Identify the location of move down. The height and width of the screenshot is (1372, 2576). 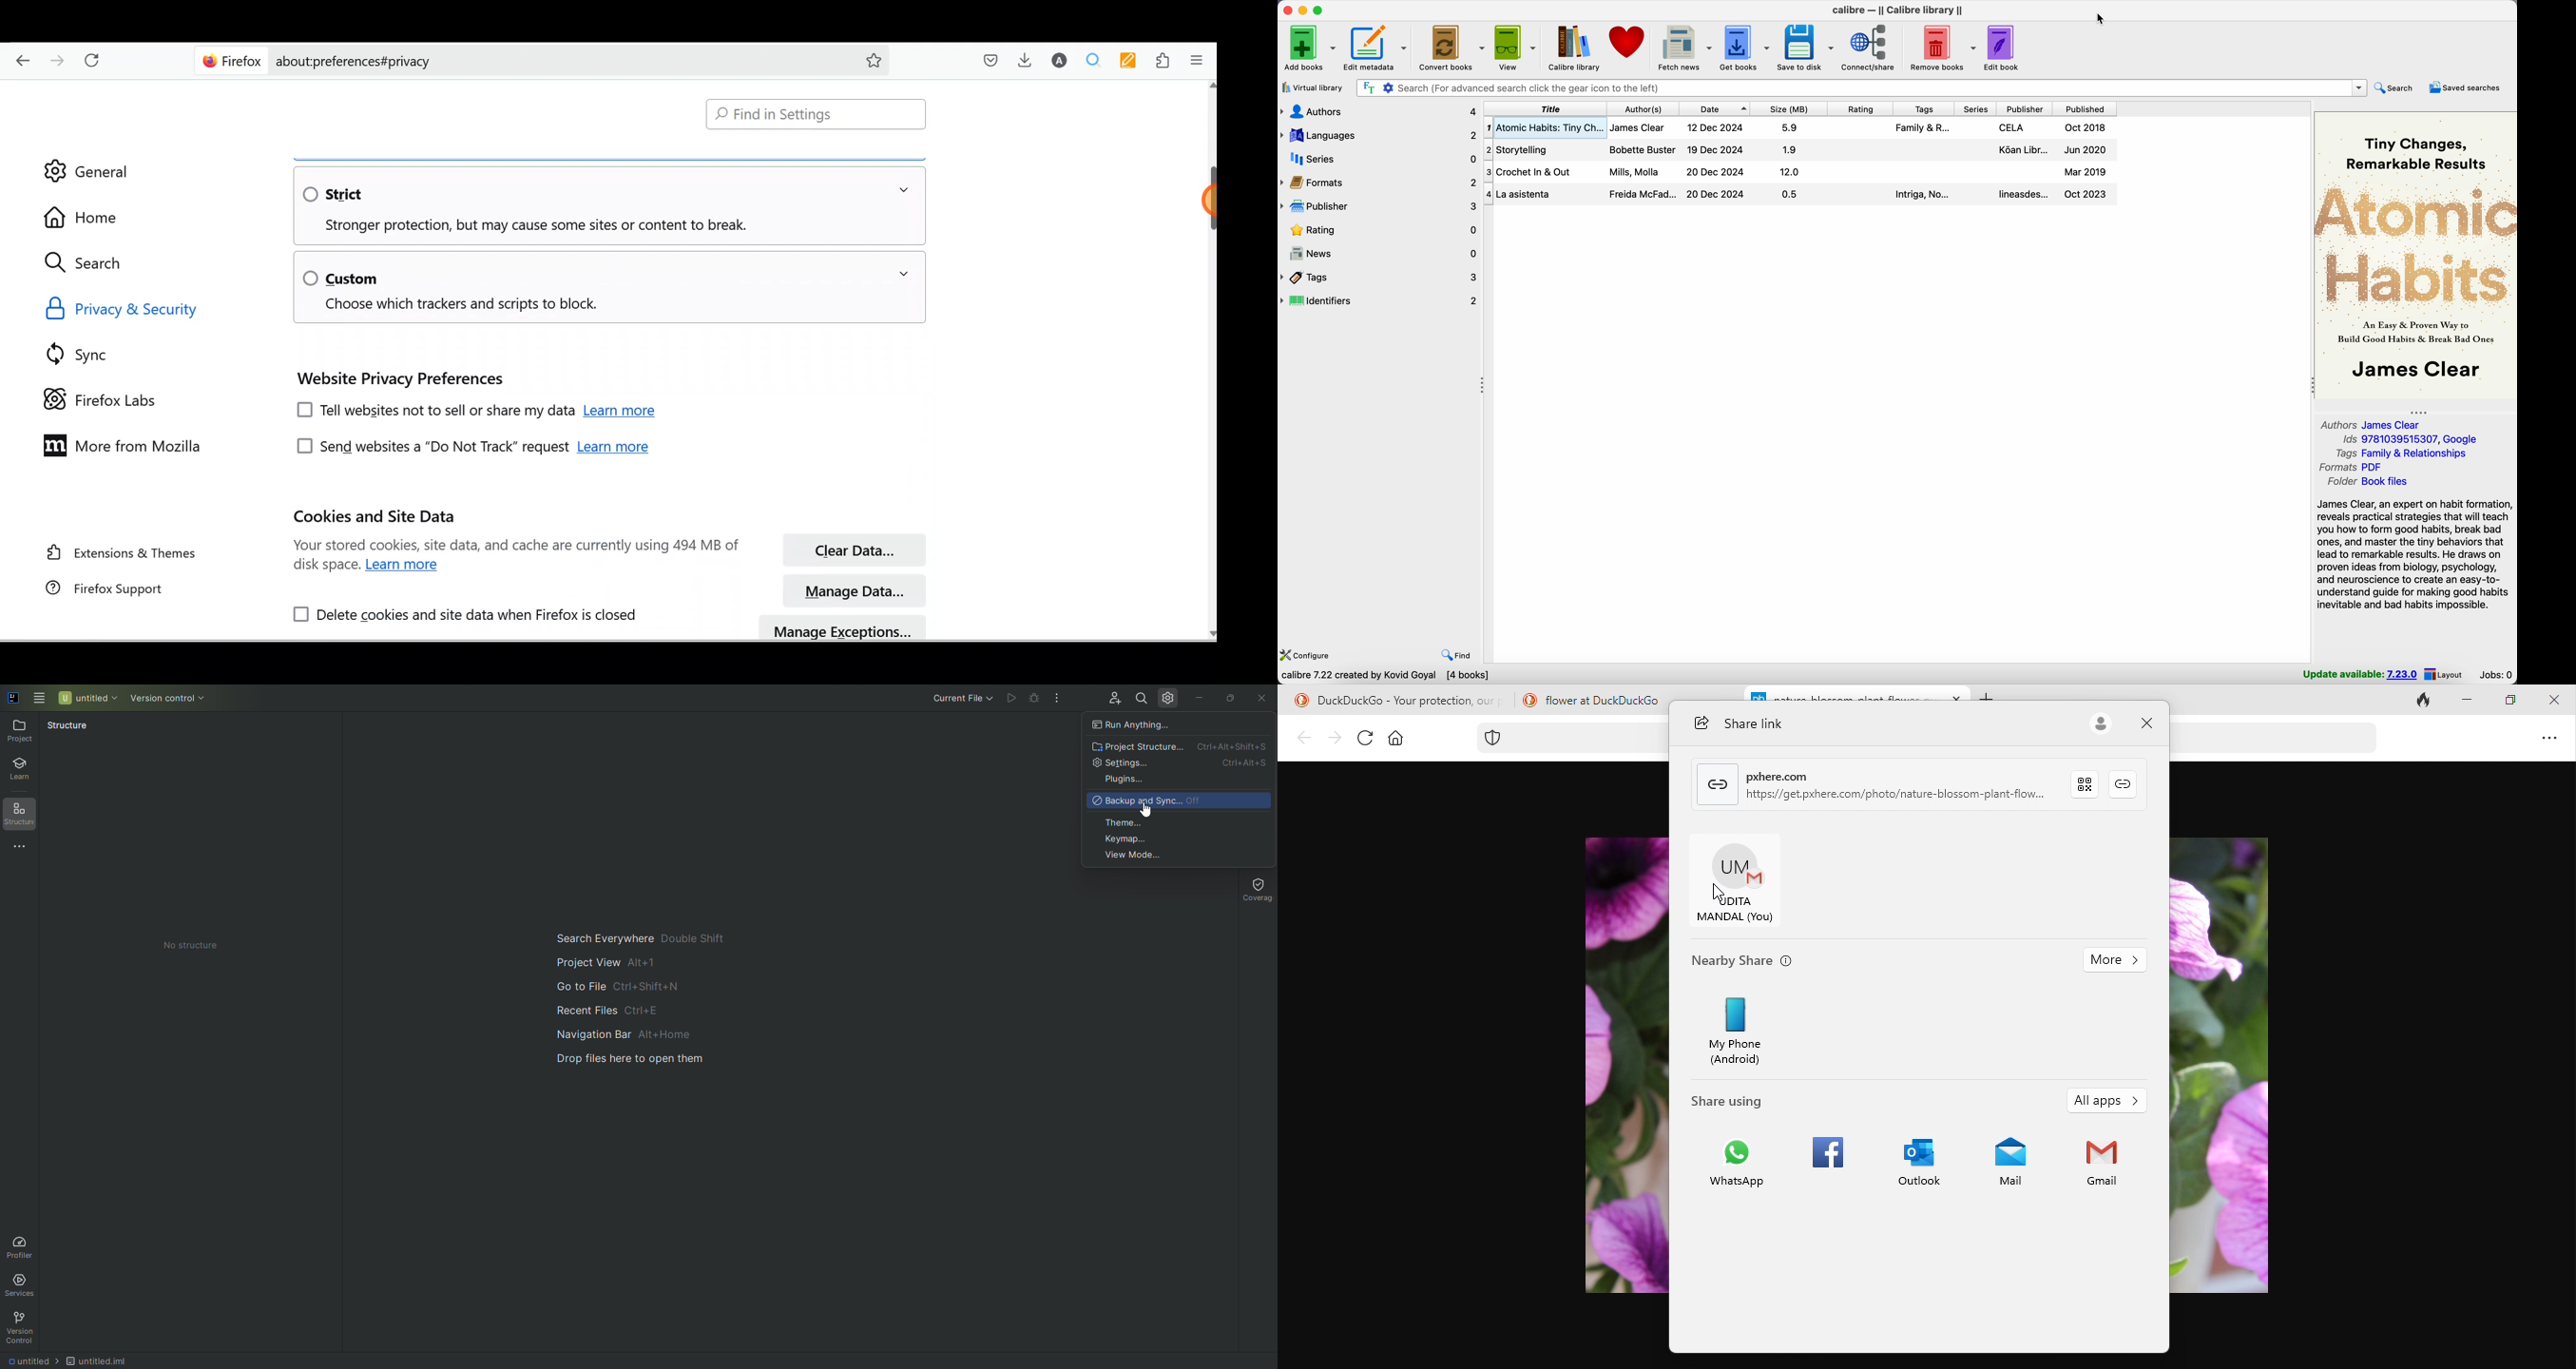
(1209, 632).